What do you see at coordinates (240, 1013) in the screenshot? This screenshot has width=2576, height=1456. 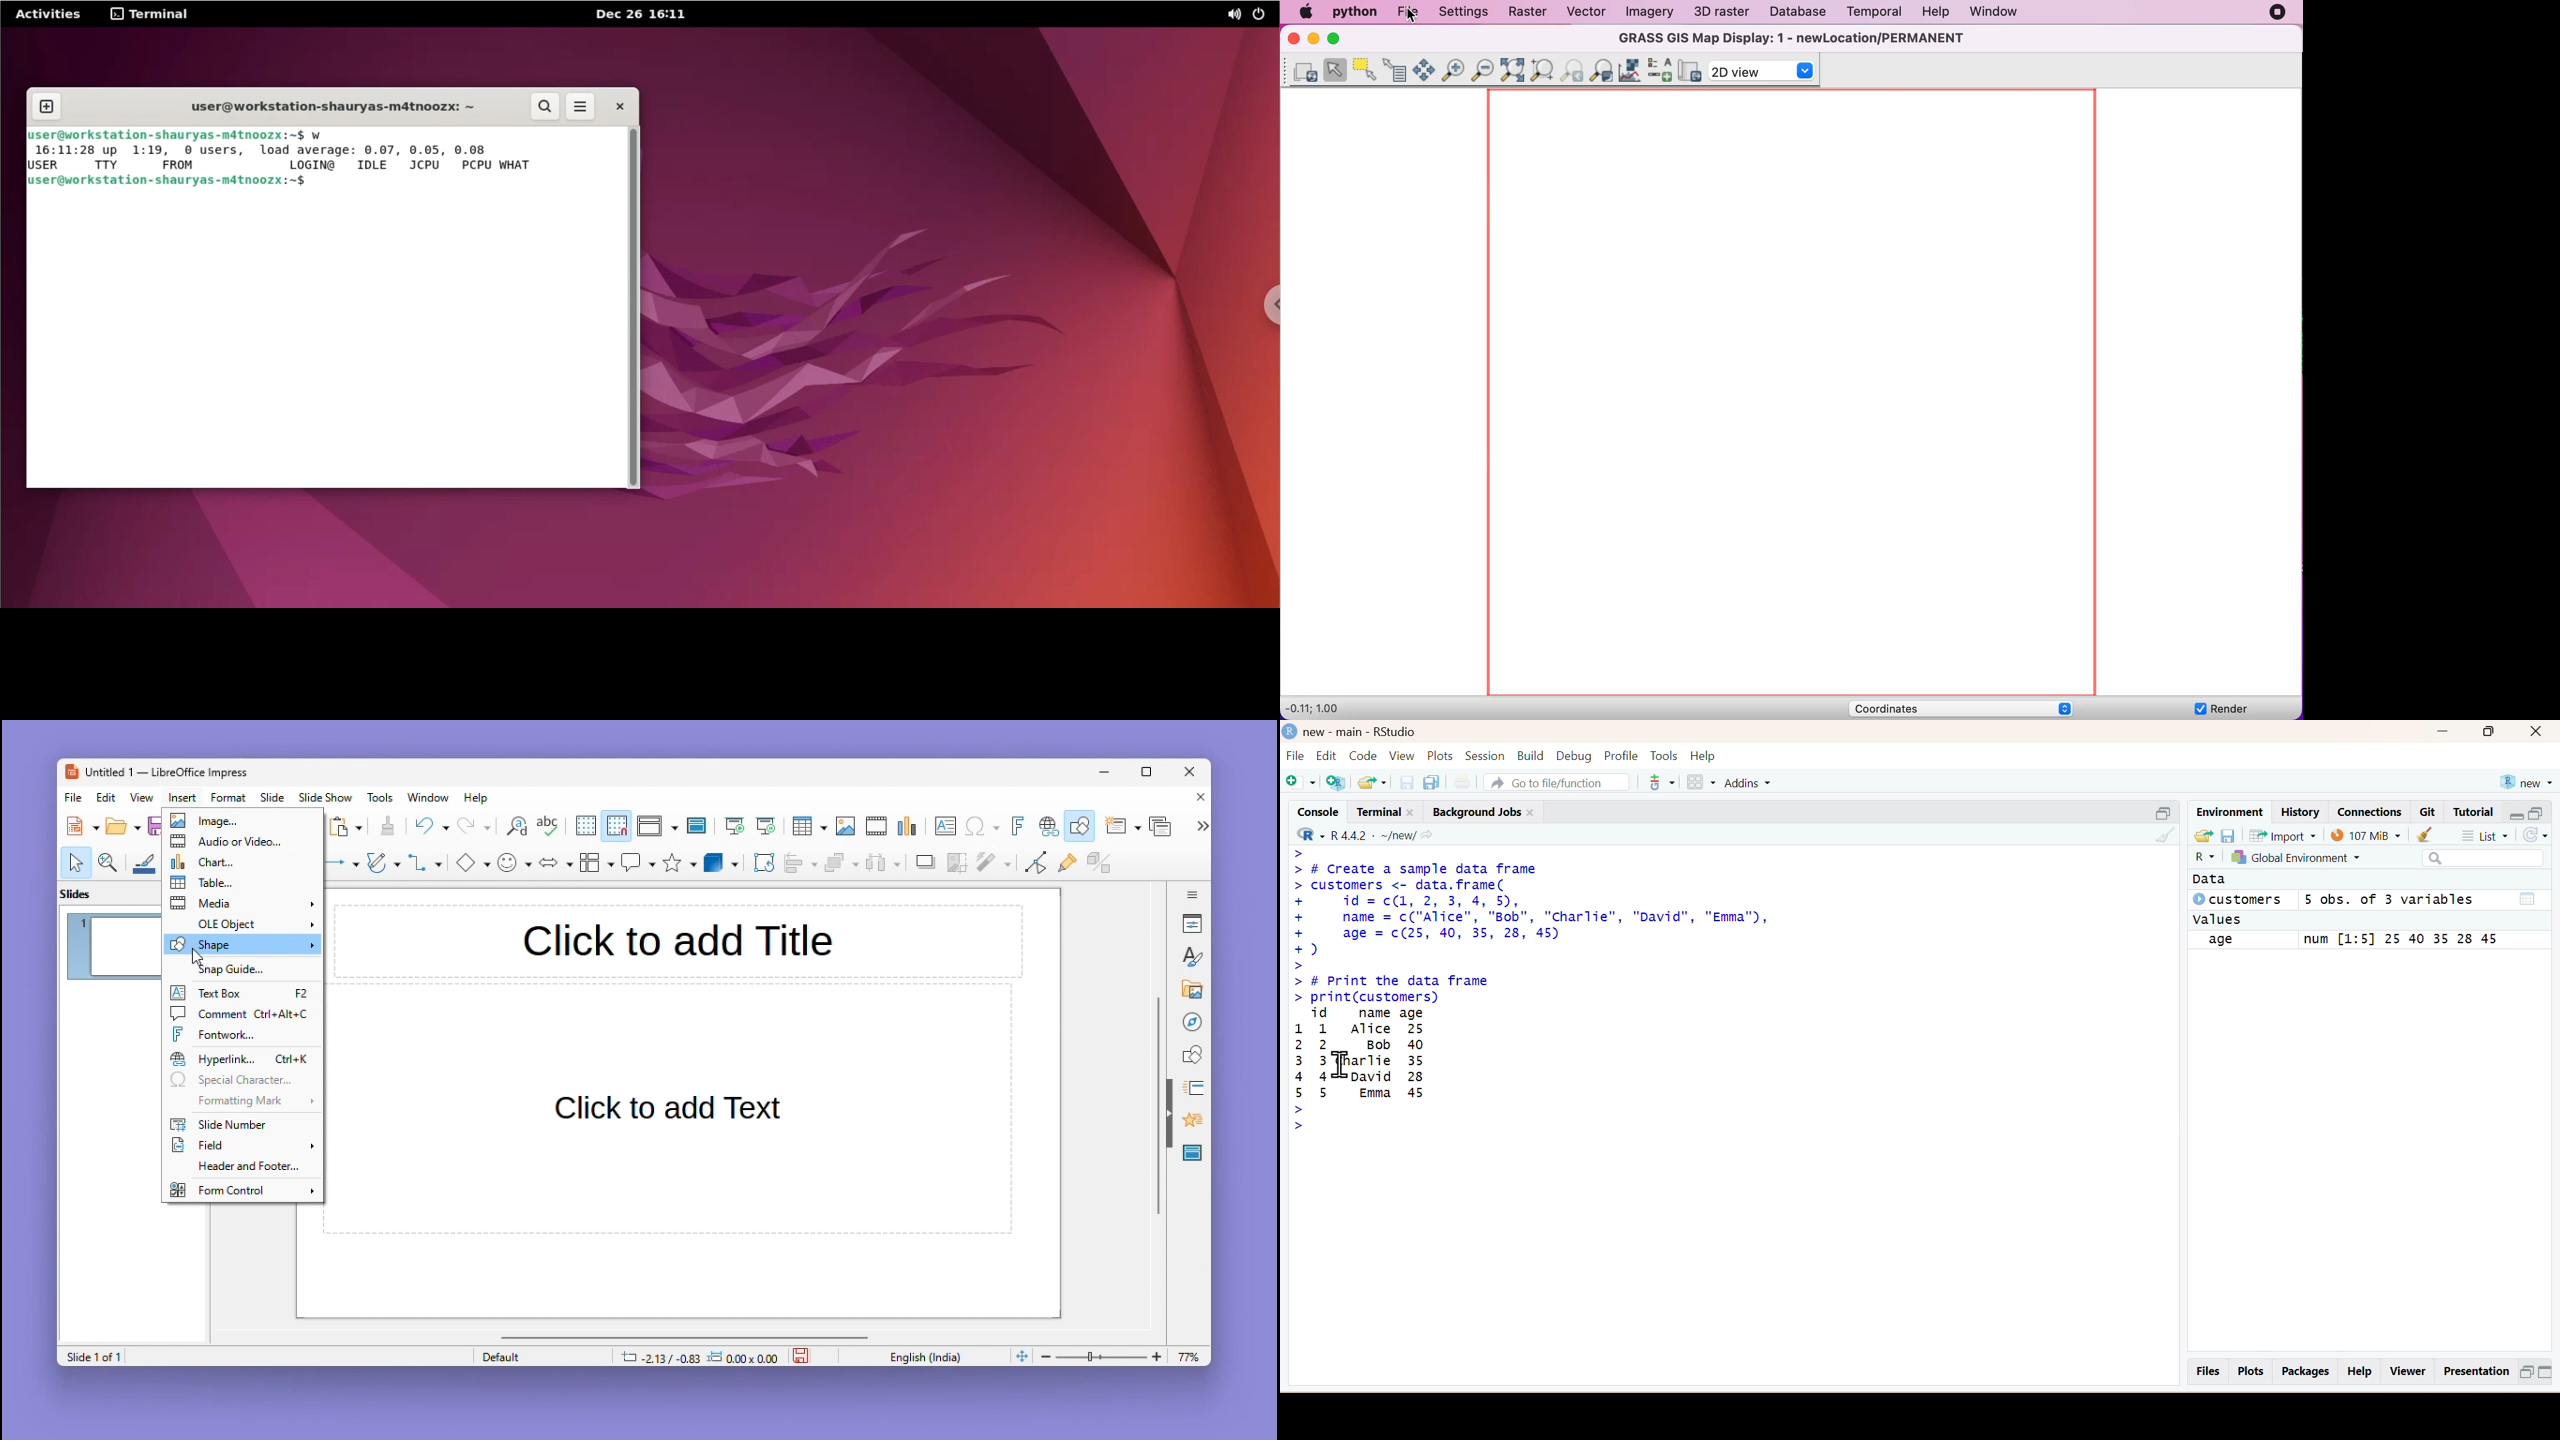 I see `Comment` at bounding box center [240, 1013].